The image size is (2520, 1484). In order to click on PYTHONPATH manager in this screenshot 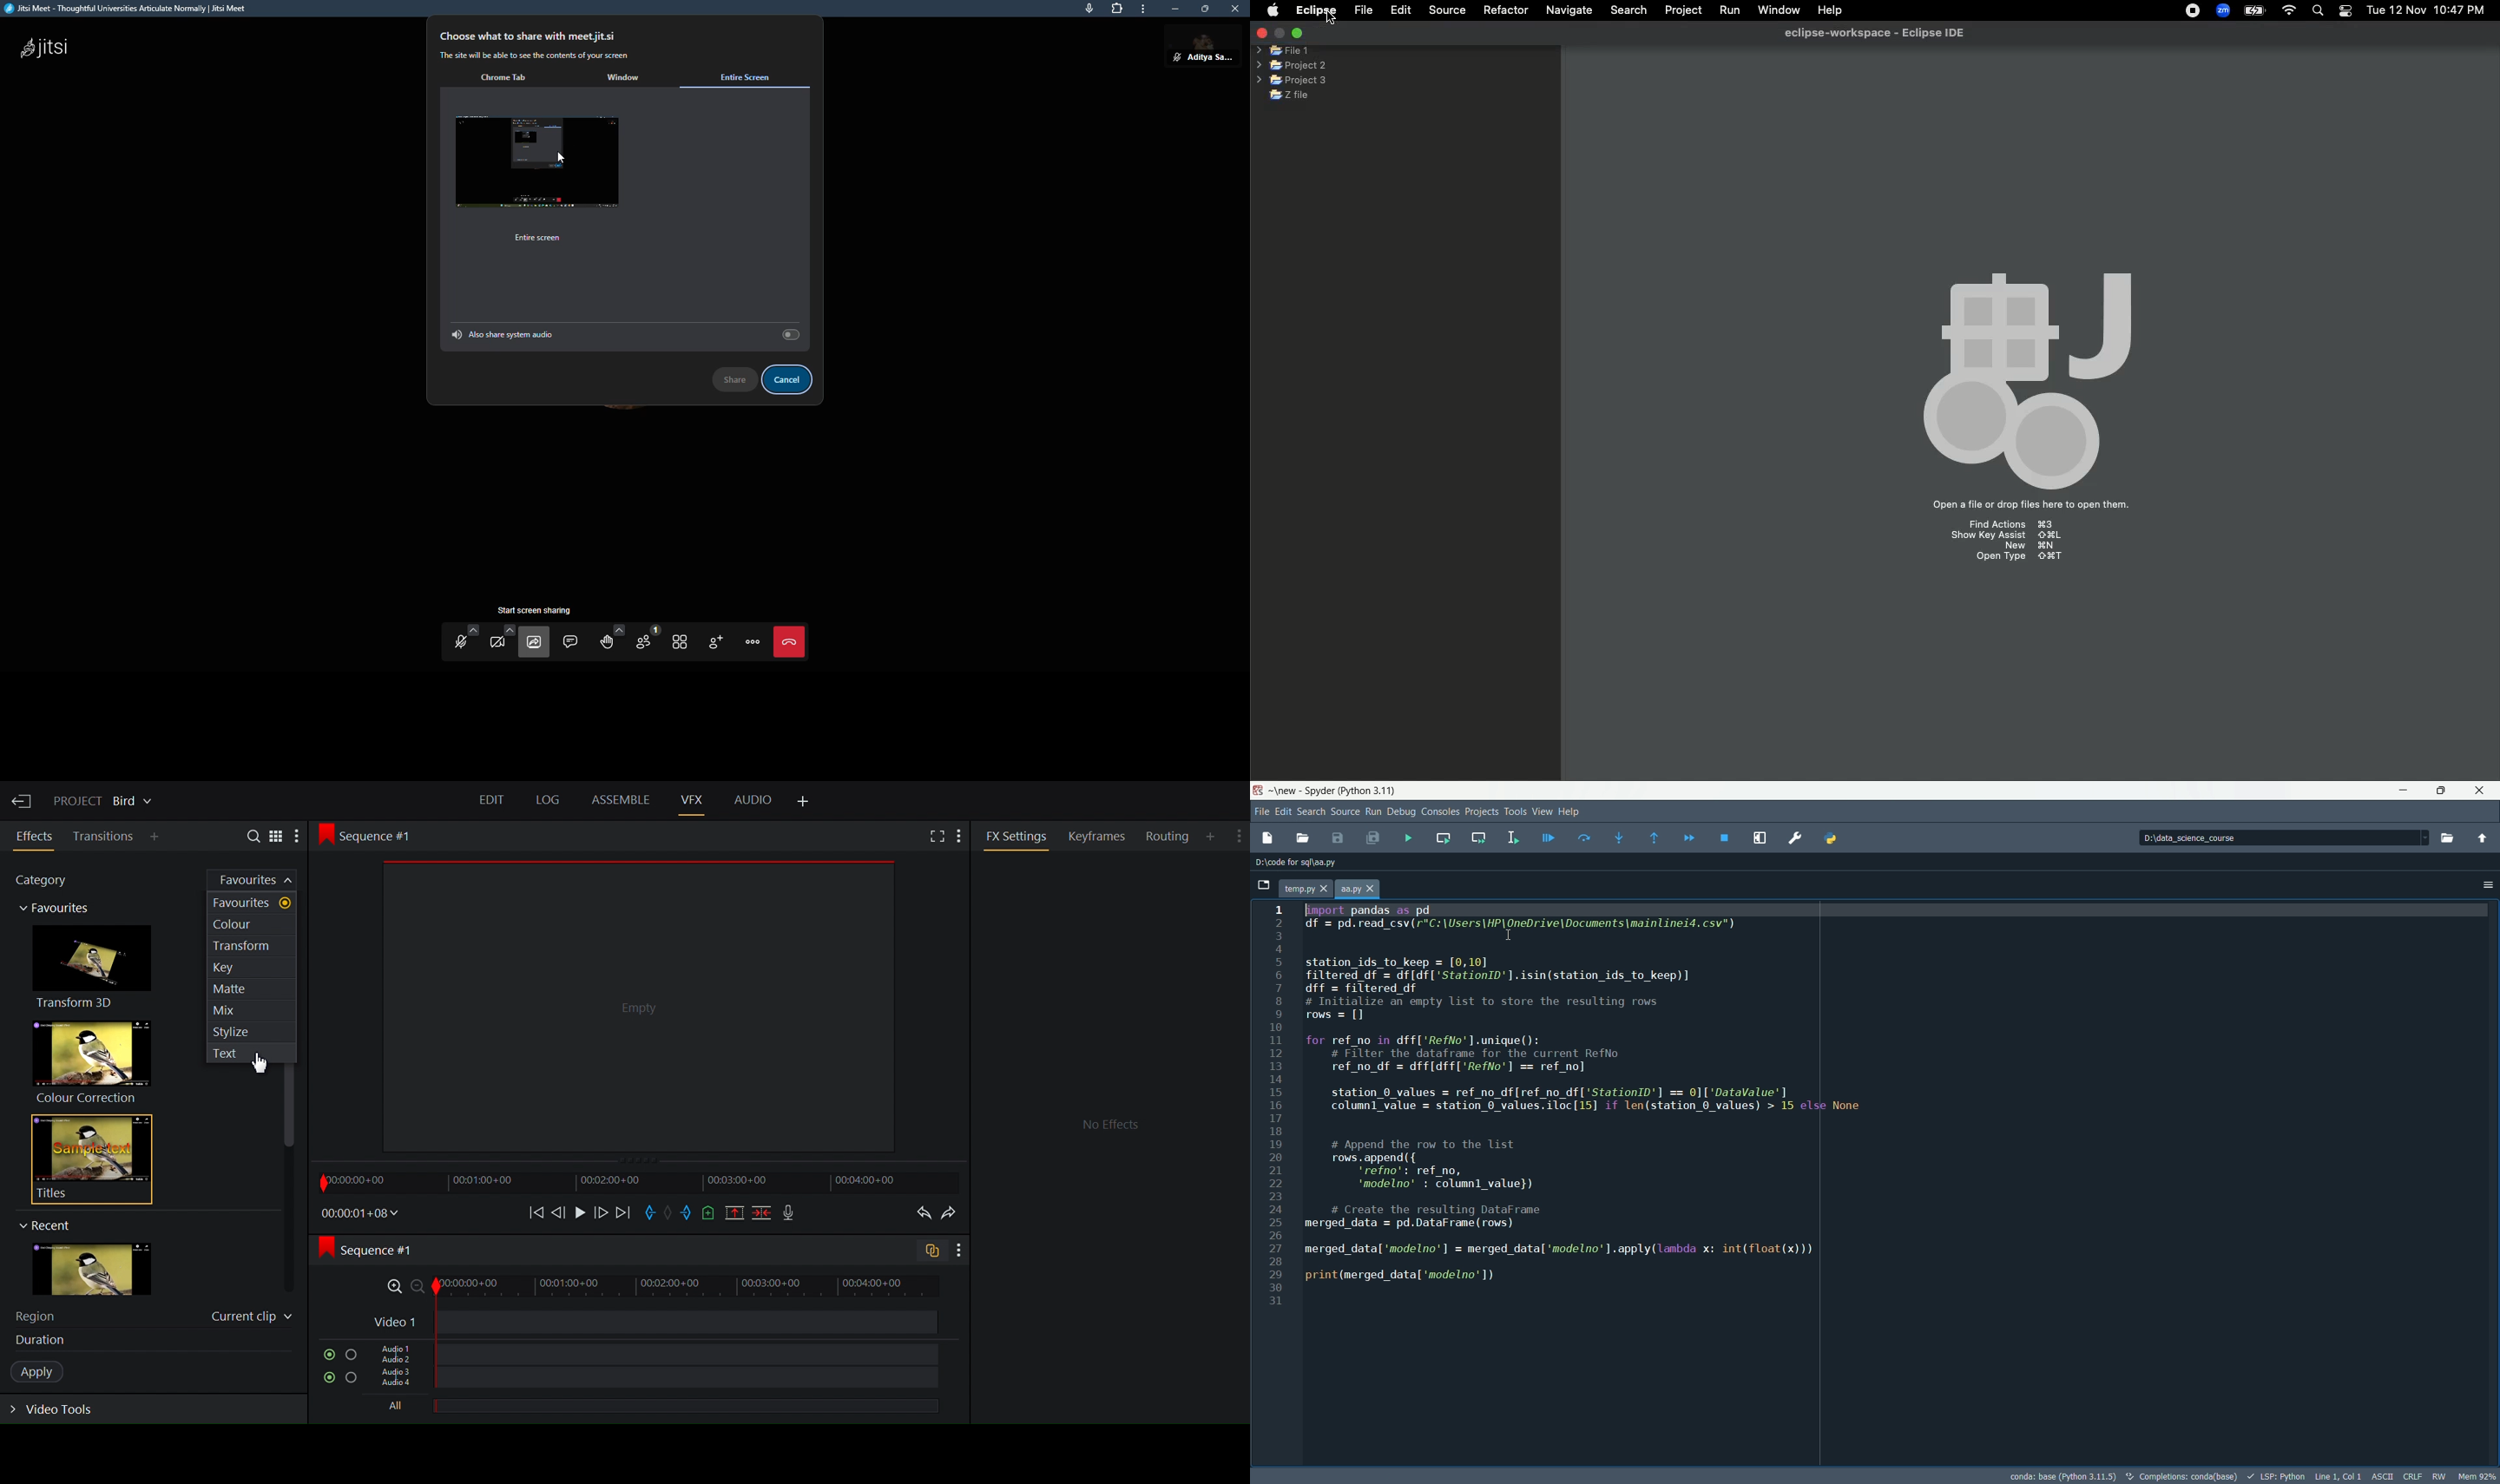, I will do `click(1836, 838)`.